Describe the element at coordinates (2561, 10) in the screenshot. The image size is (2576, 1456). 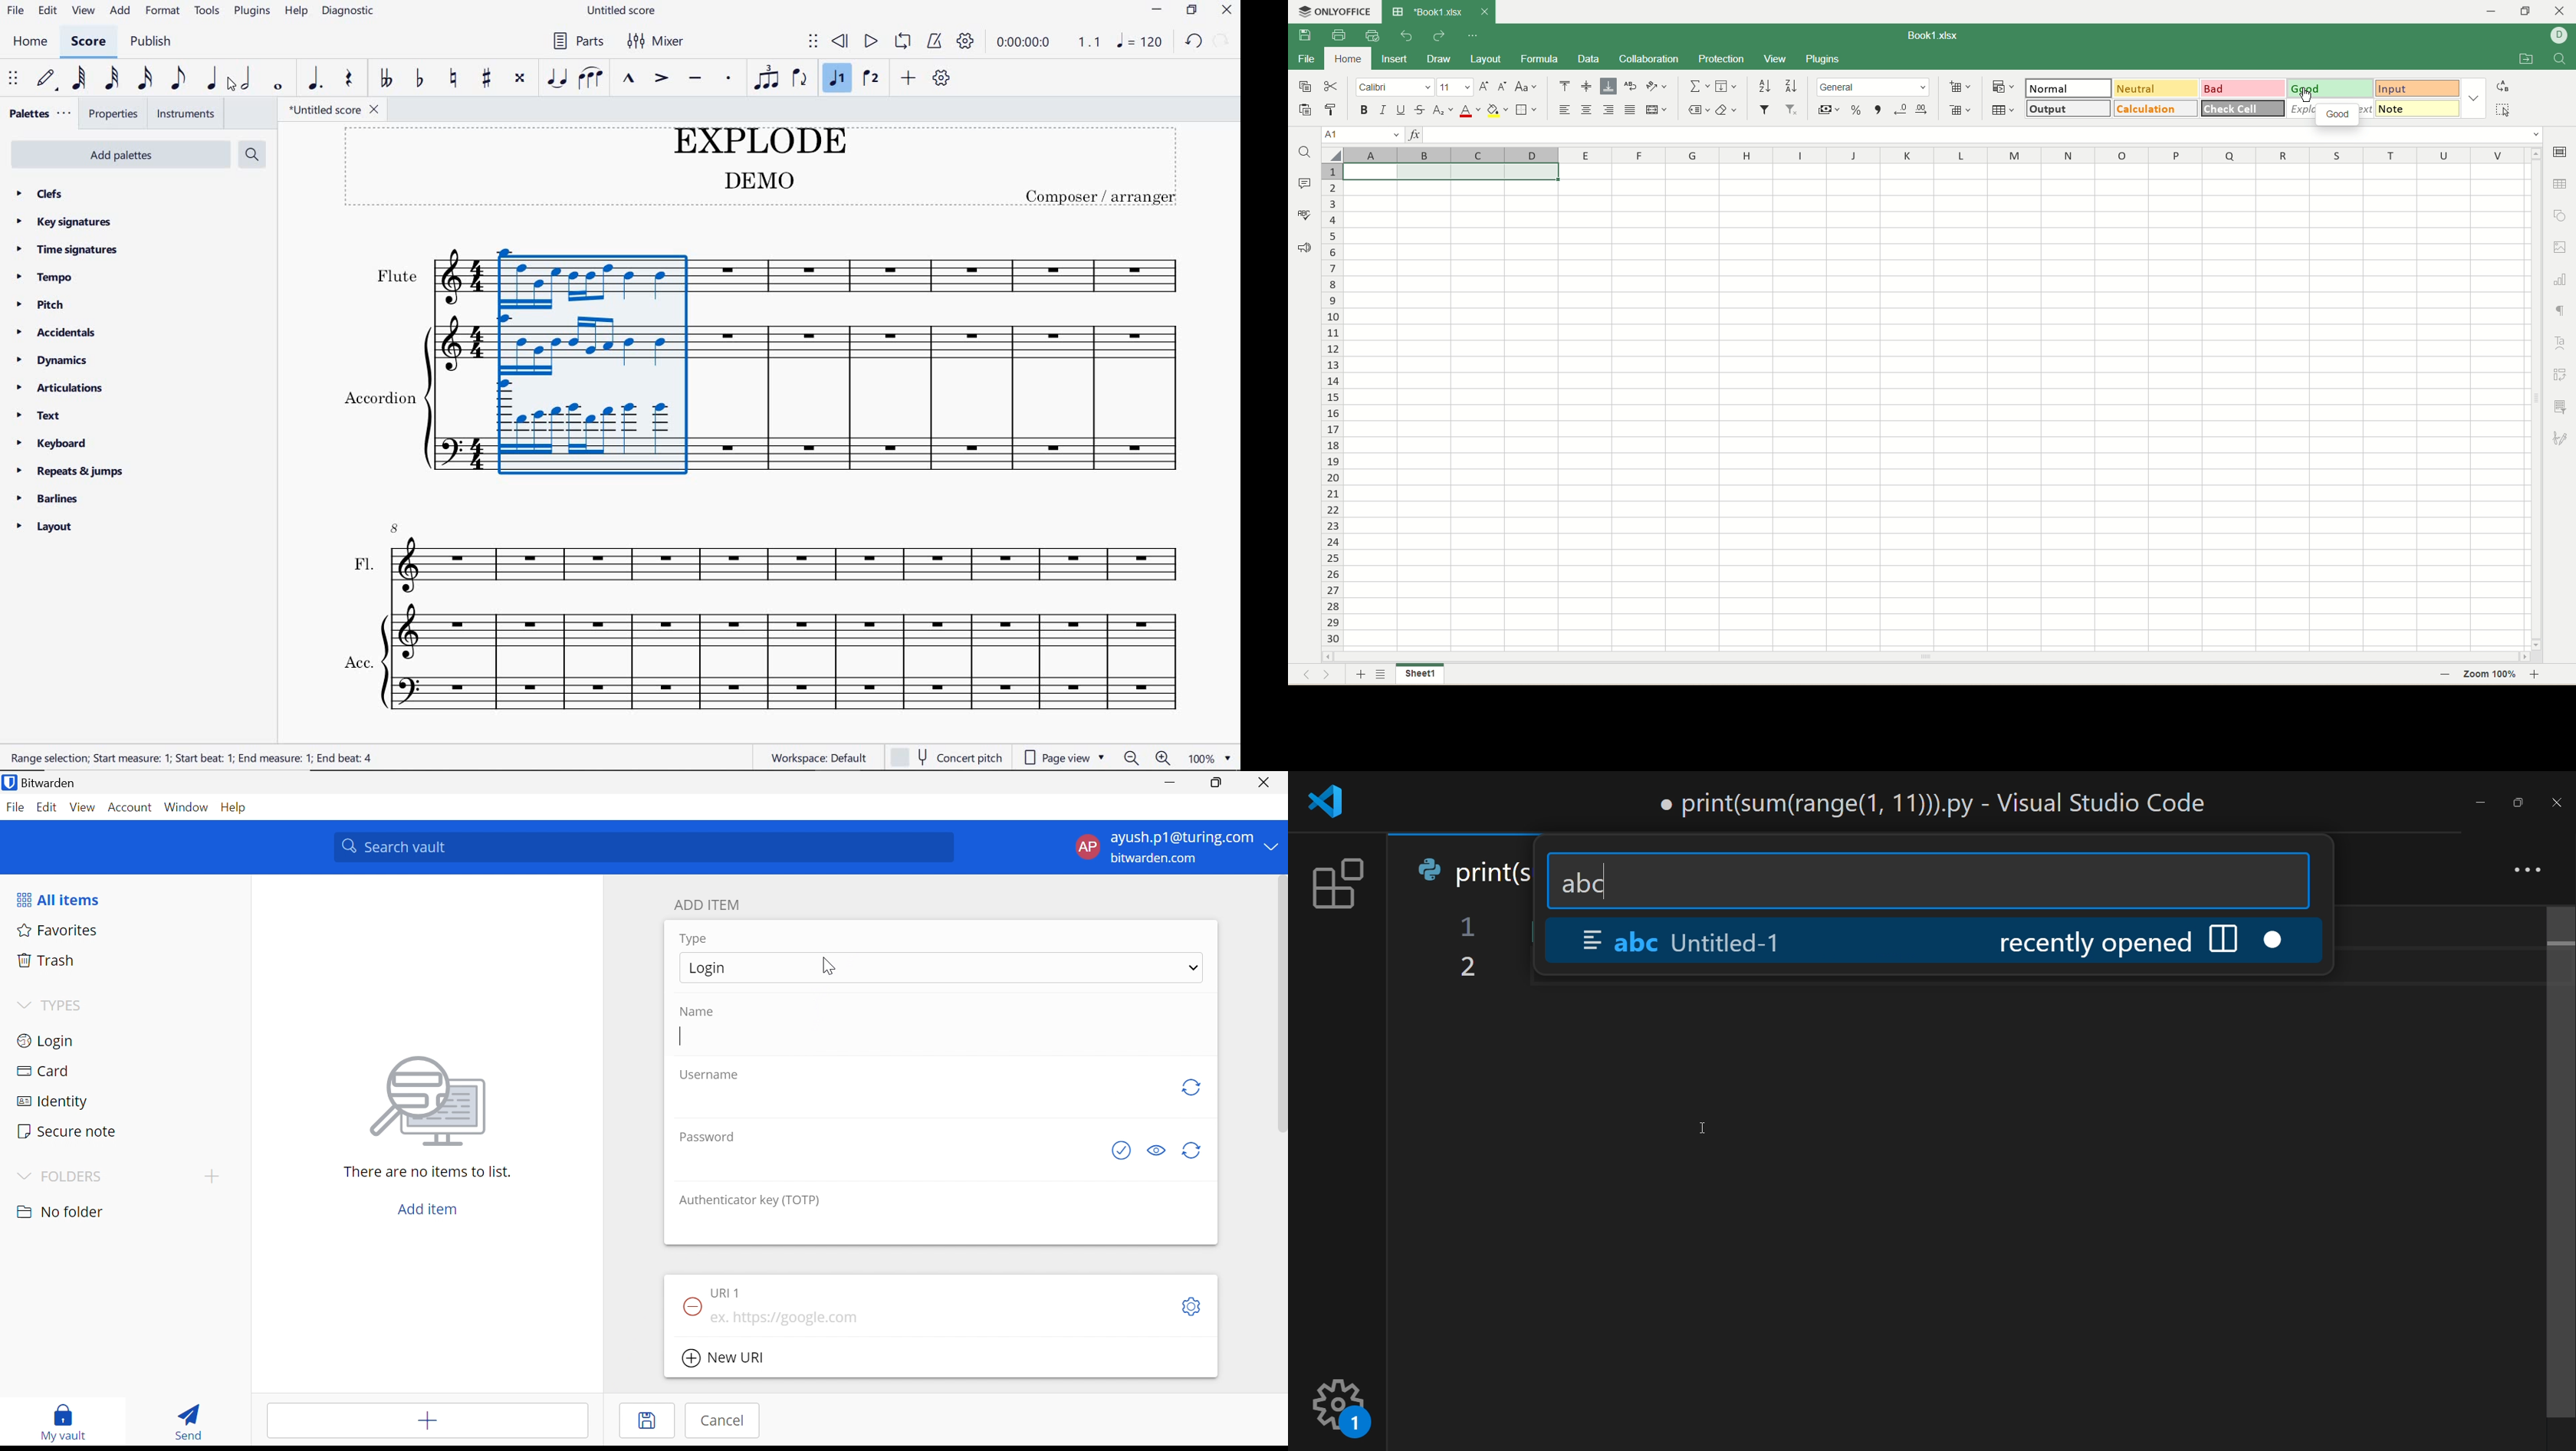
I see `close` at that location.